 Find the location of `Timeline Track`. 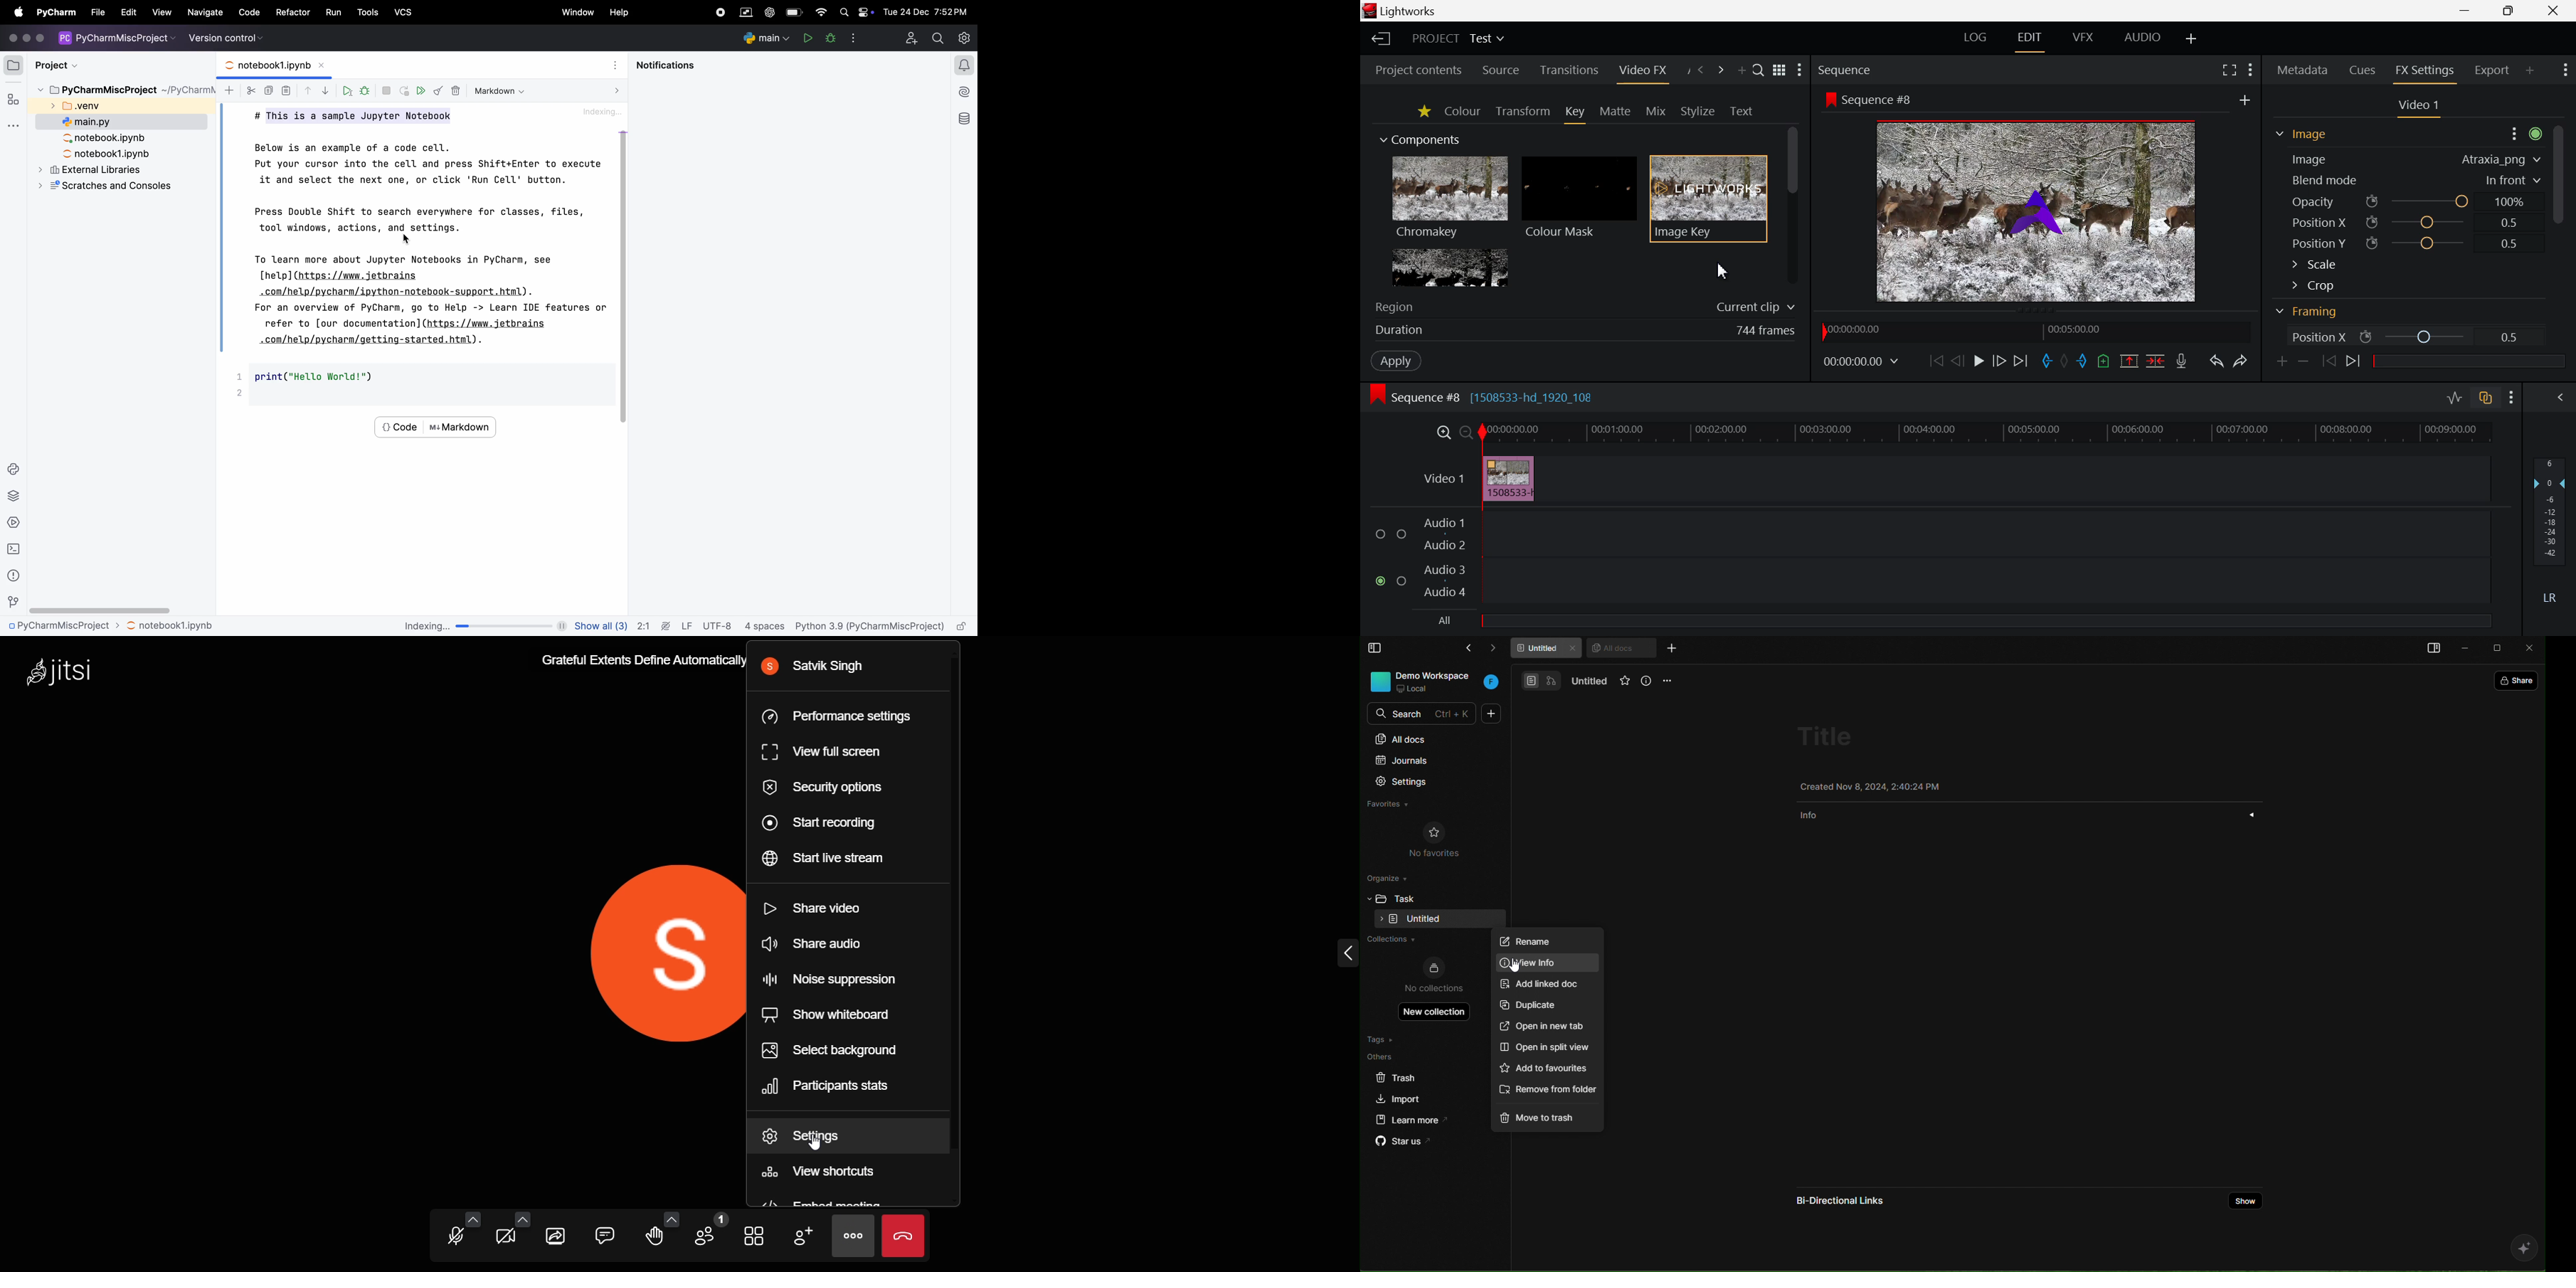

Timeline Track is located at coordinates (1985, 432).